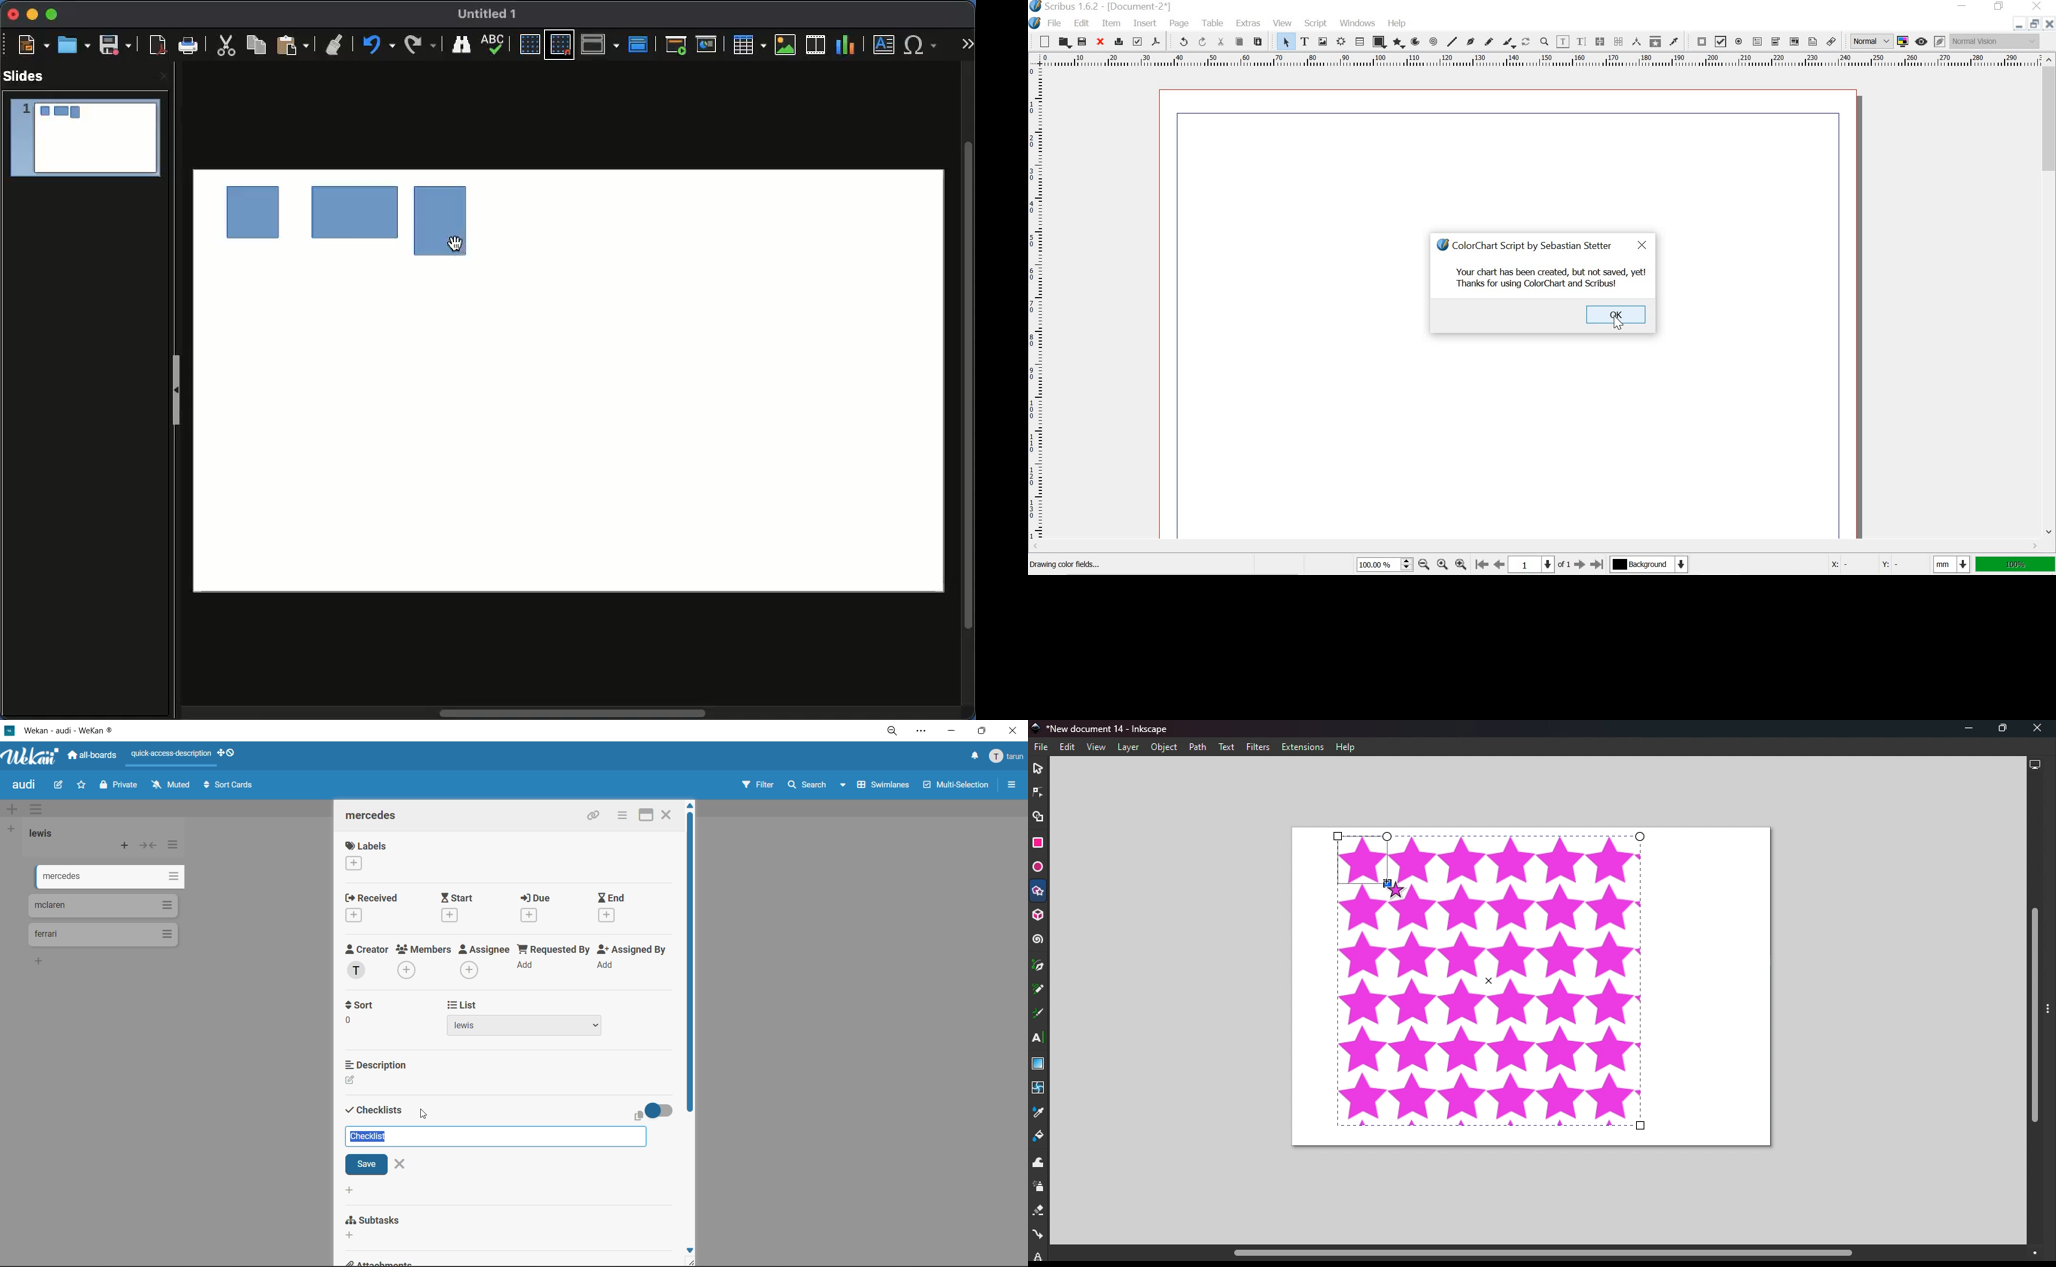  What do you see at coordinates (2035, 5) in the screenshot?
I see `close` at bounding box center [2035, 5].